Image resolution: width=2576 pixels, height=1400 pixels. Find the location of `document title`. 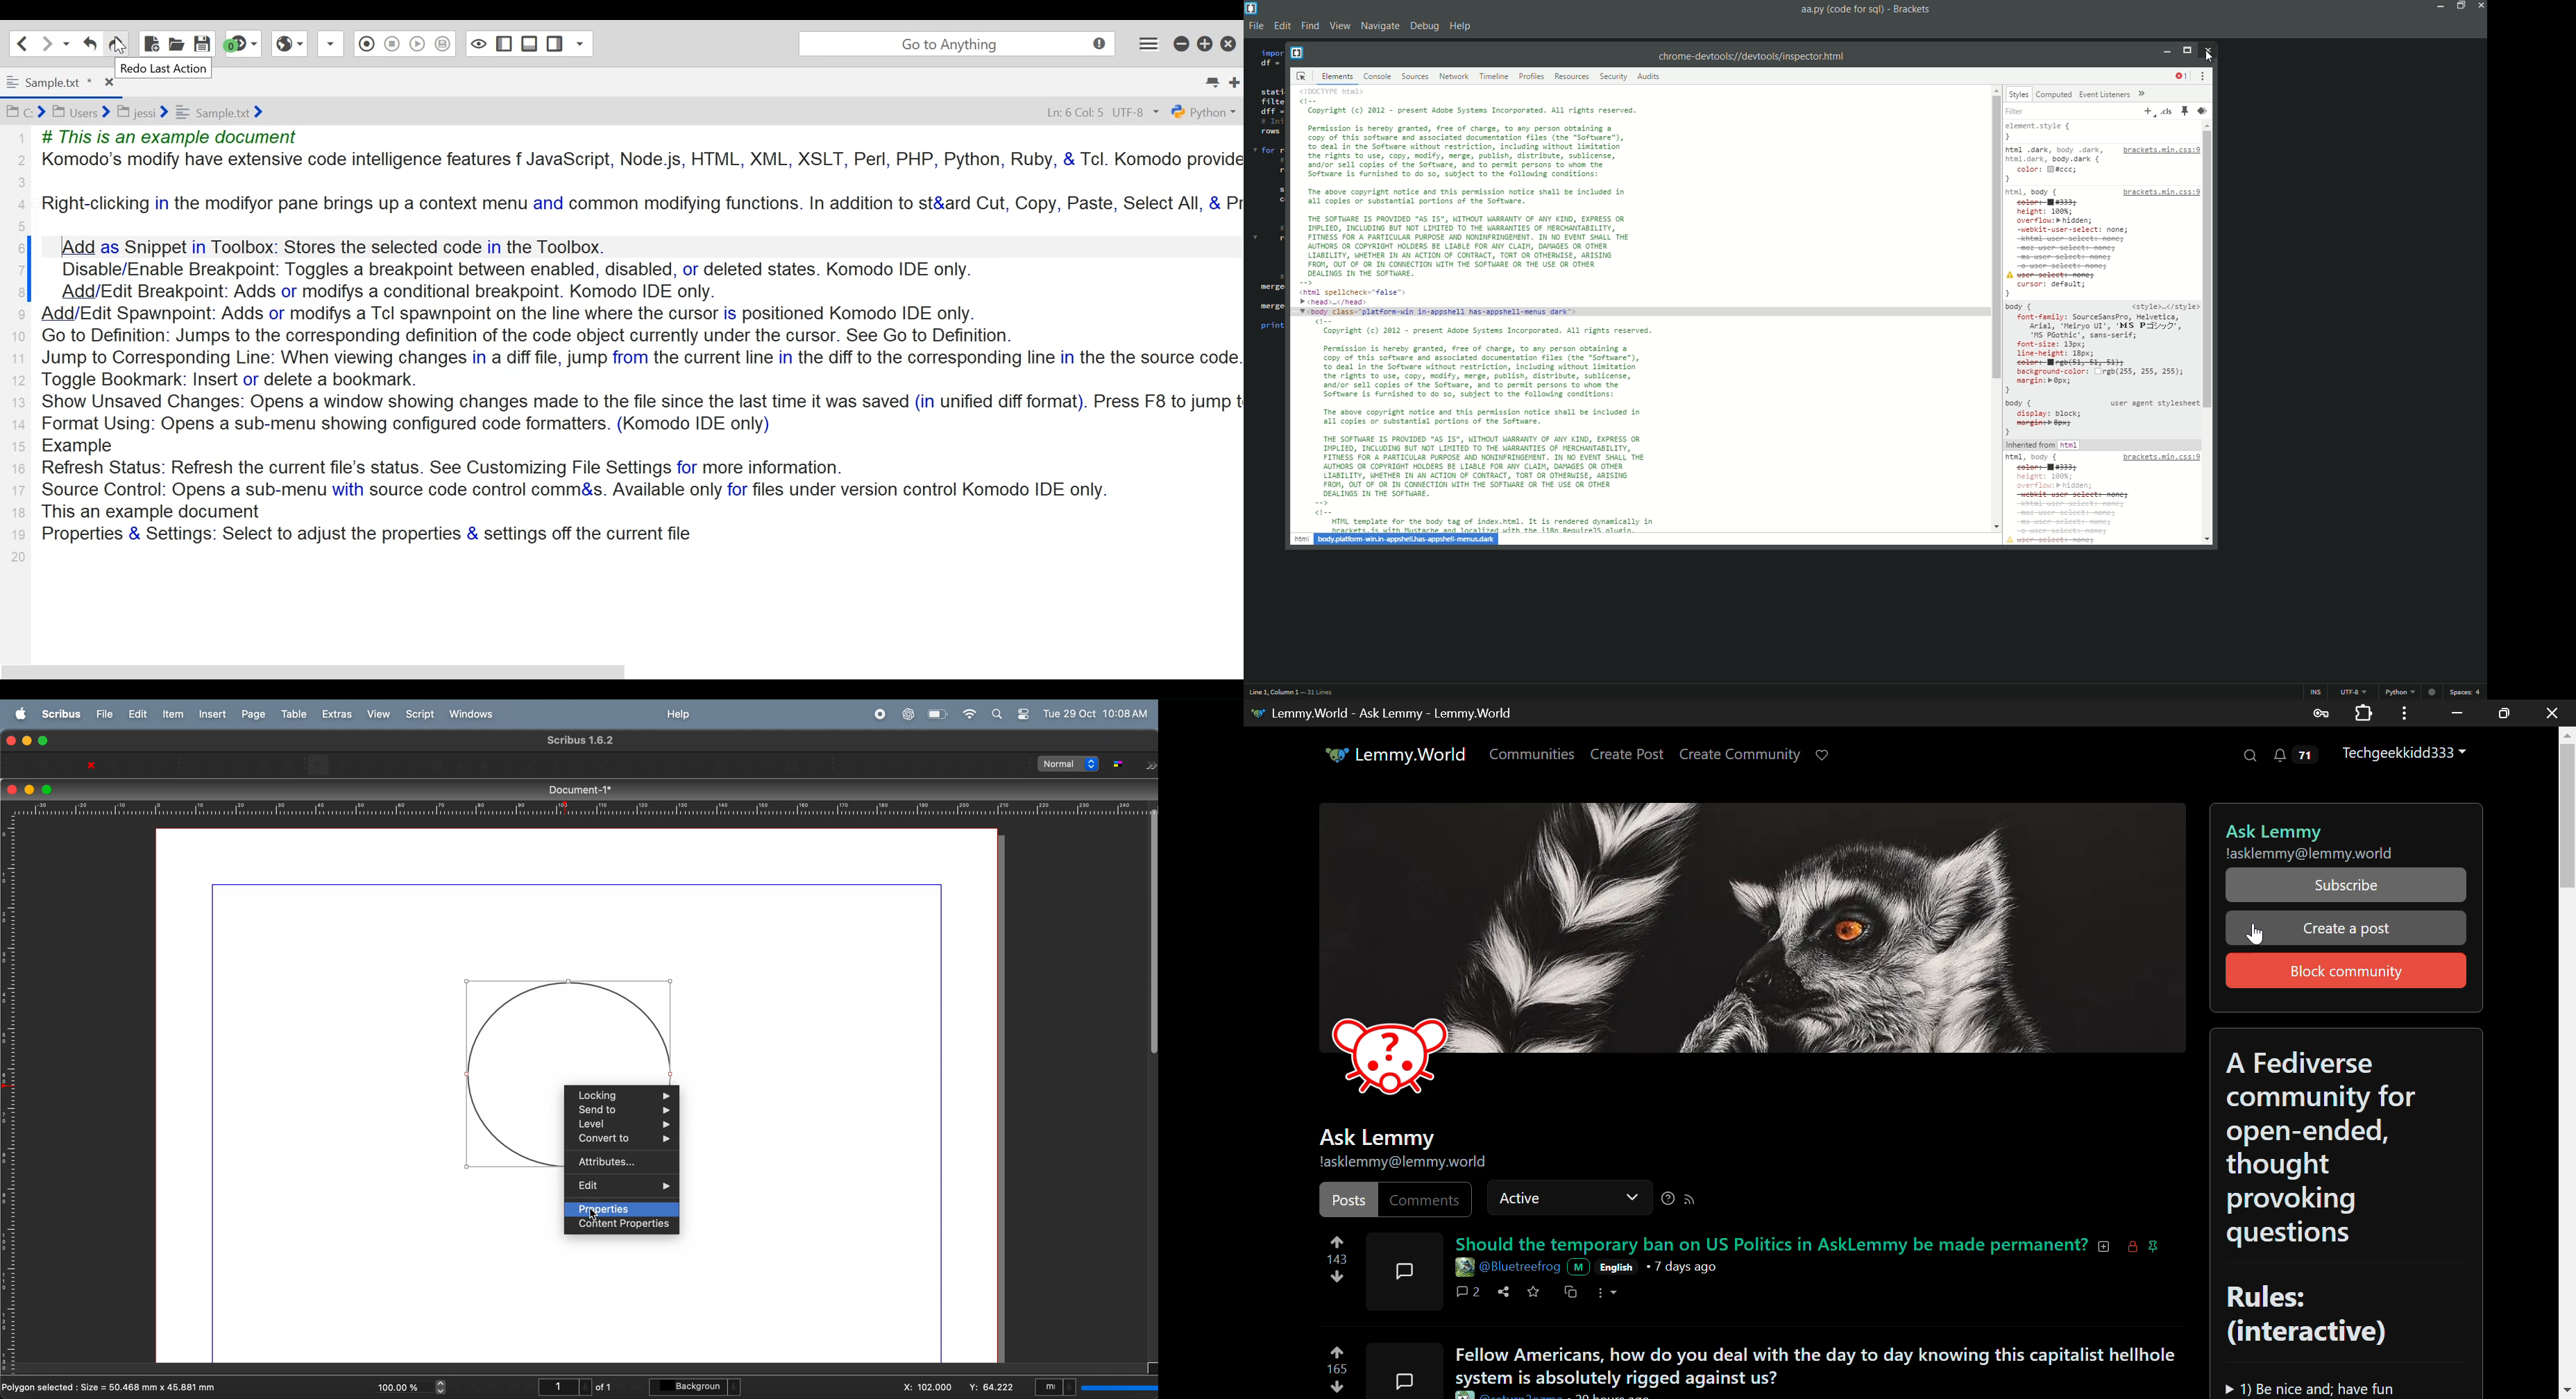

document title is located at coordinates (576, 790).